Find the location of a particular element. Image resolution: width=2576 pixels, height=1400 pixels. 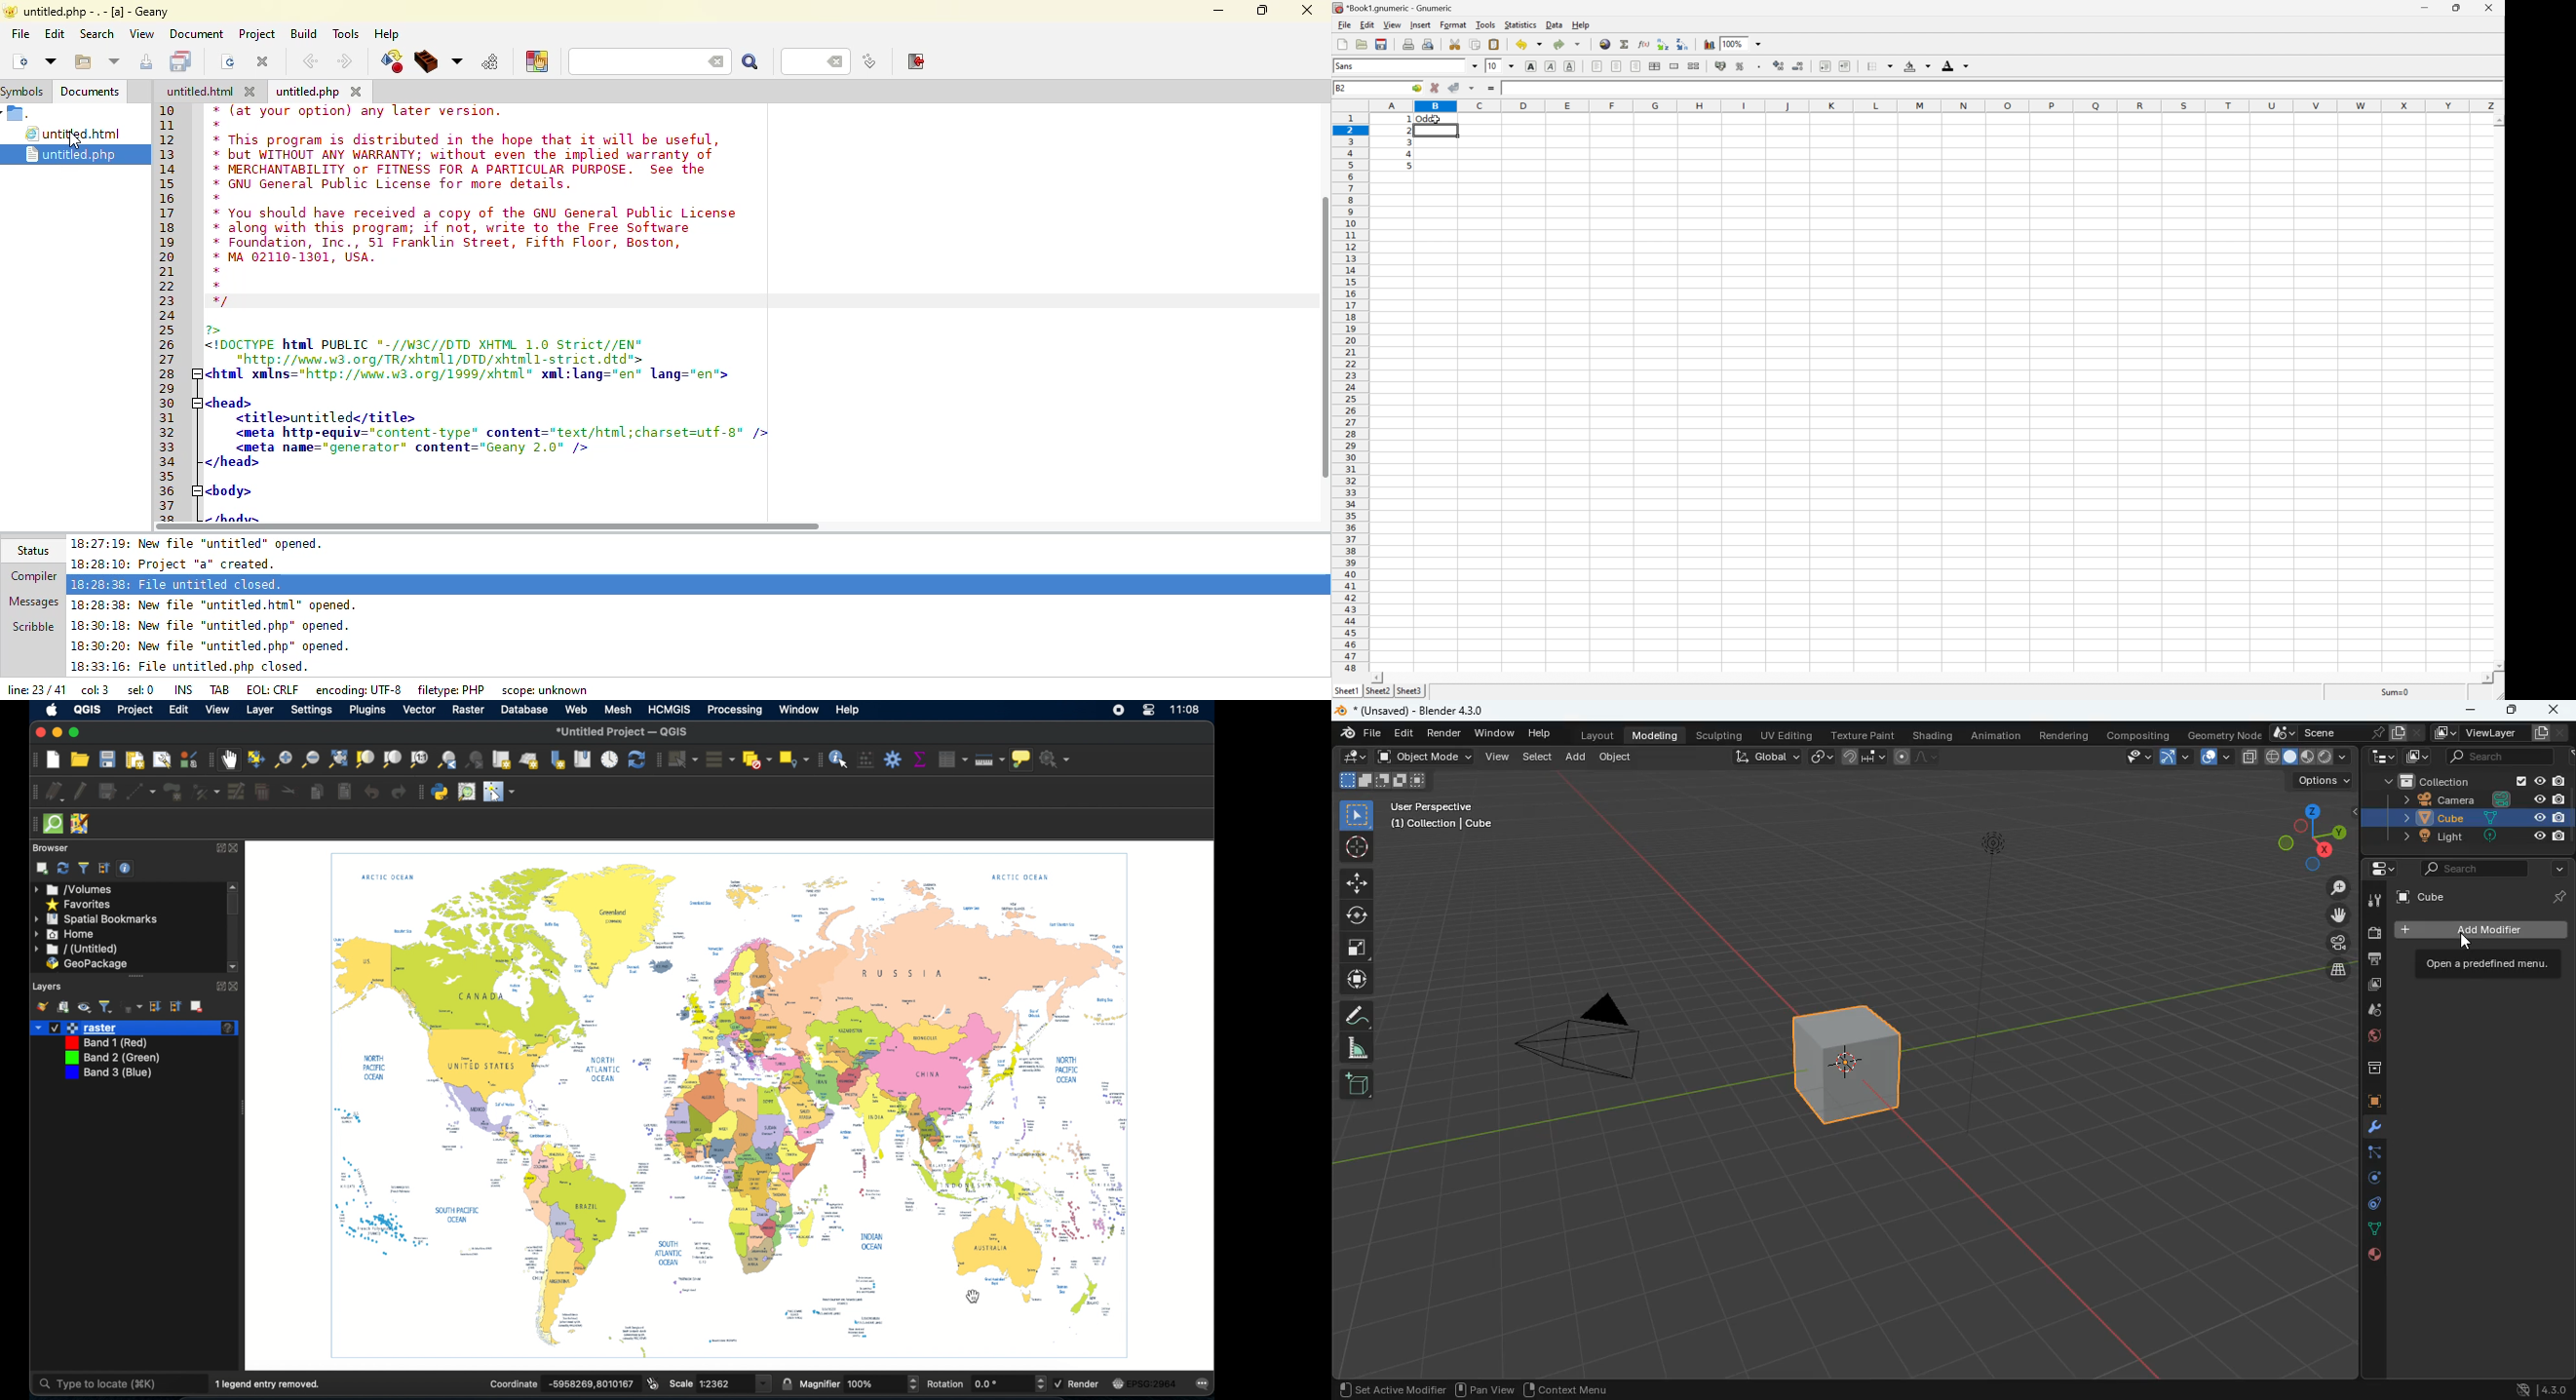

compositing is located at coordinates (2143, 734).